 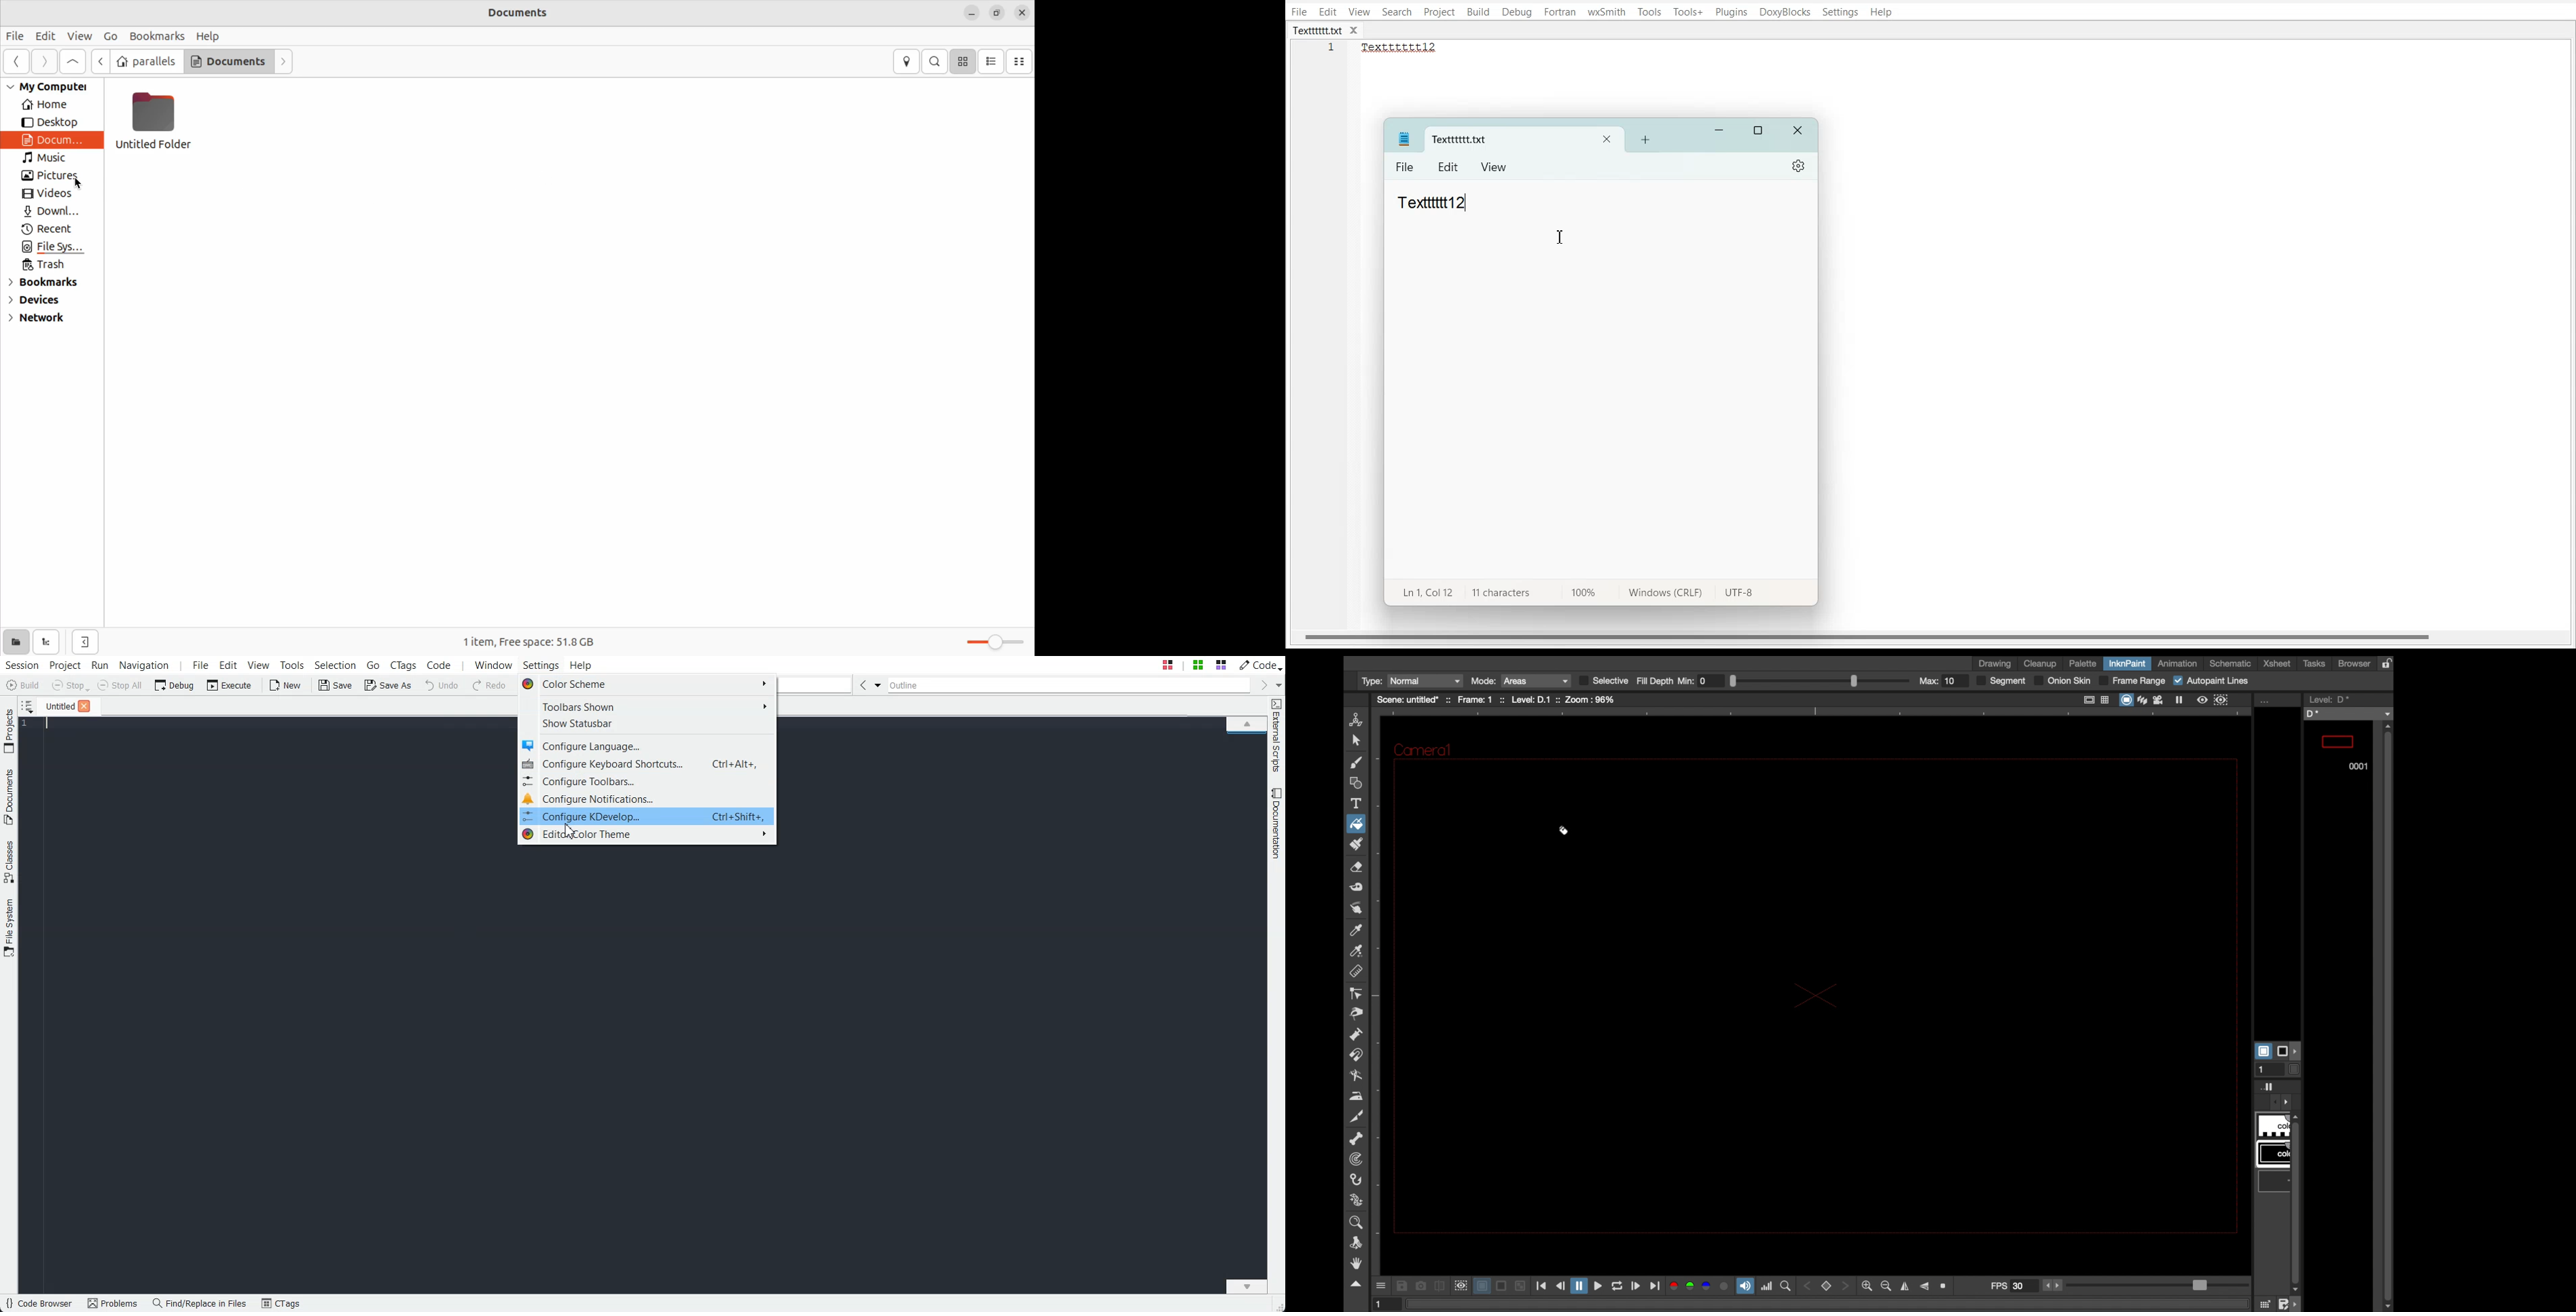 What do you see at coordinates (581, 664) in the screenshot?
I see `Help` at bounding box center [581, 664].